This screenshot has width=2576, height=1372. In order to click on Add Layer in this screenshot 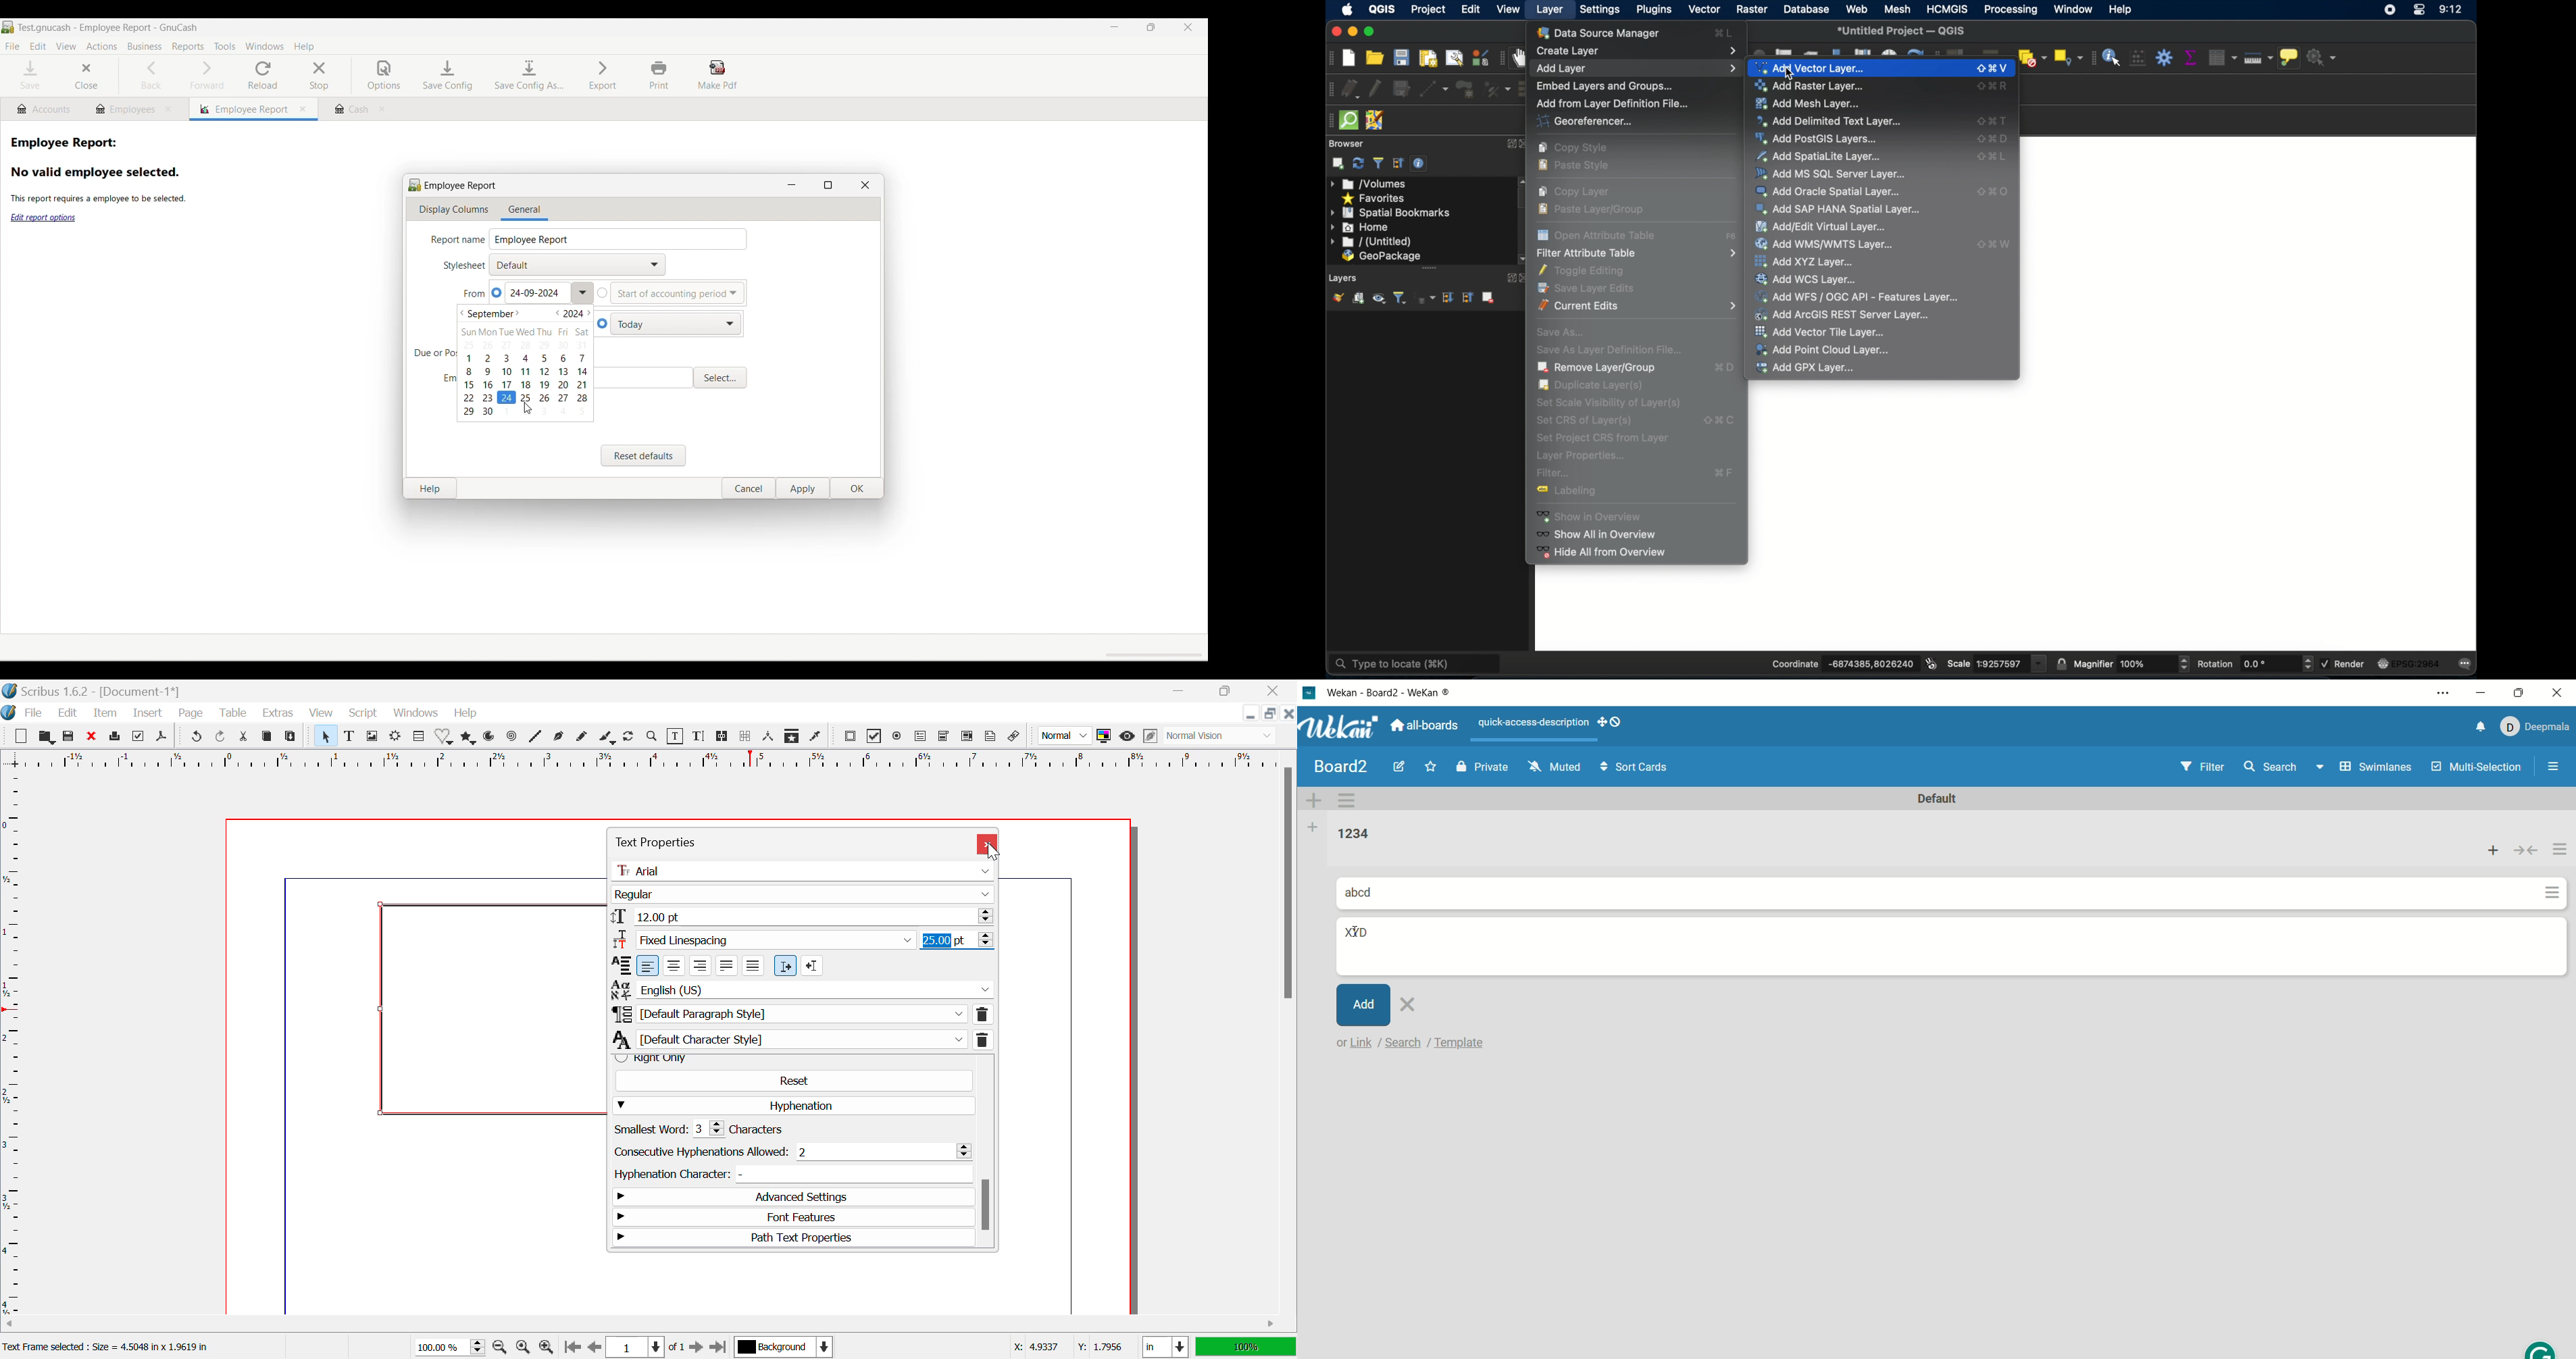, I will do `click(1637, 69)`.